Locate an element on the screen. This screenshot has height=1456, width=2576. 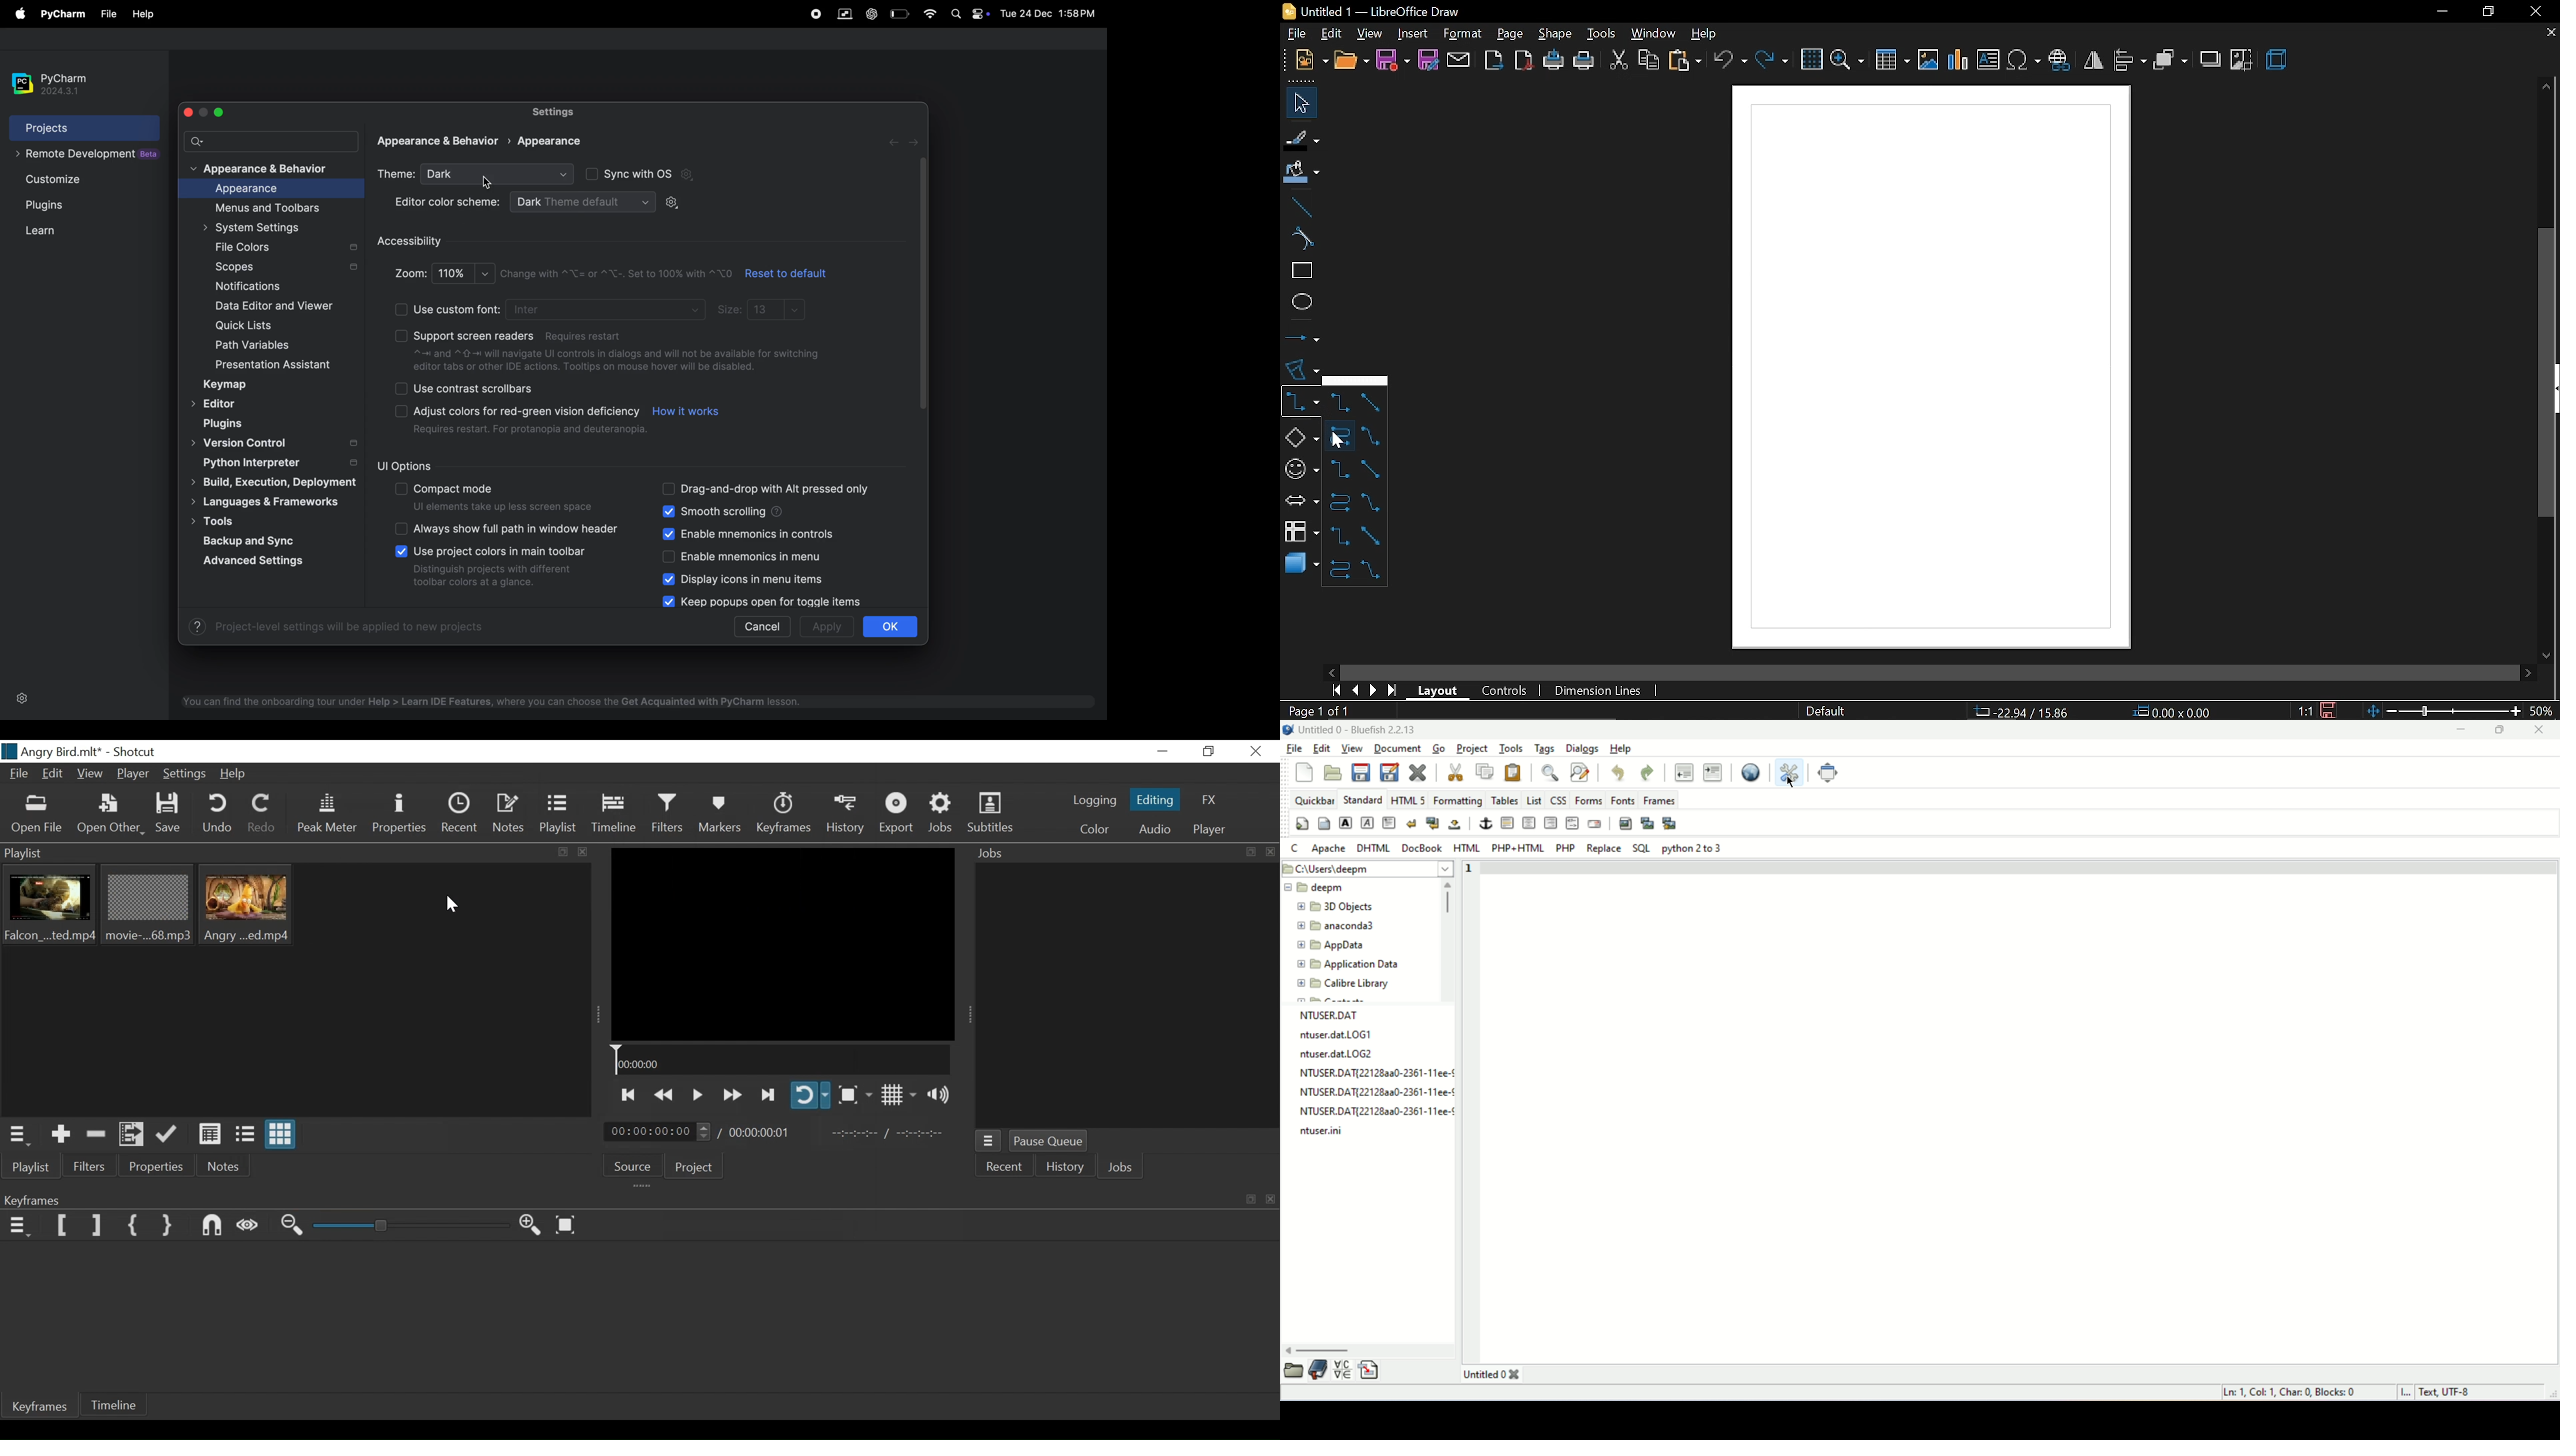
ok is located at coordinates (890, 627).